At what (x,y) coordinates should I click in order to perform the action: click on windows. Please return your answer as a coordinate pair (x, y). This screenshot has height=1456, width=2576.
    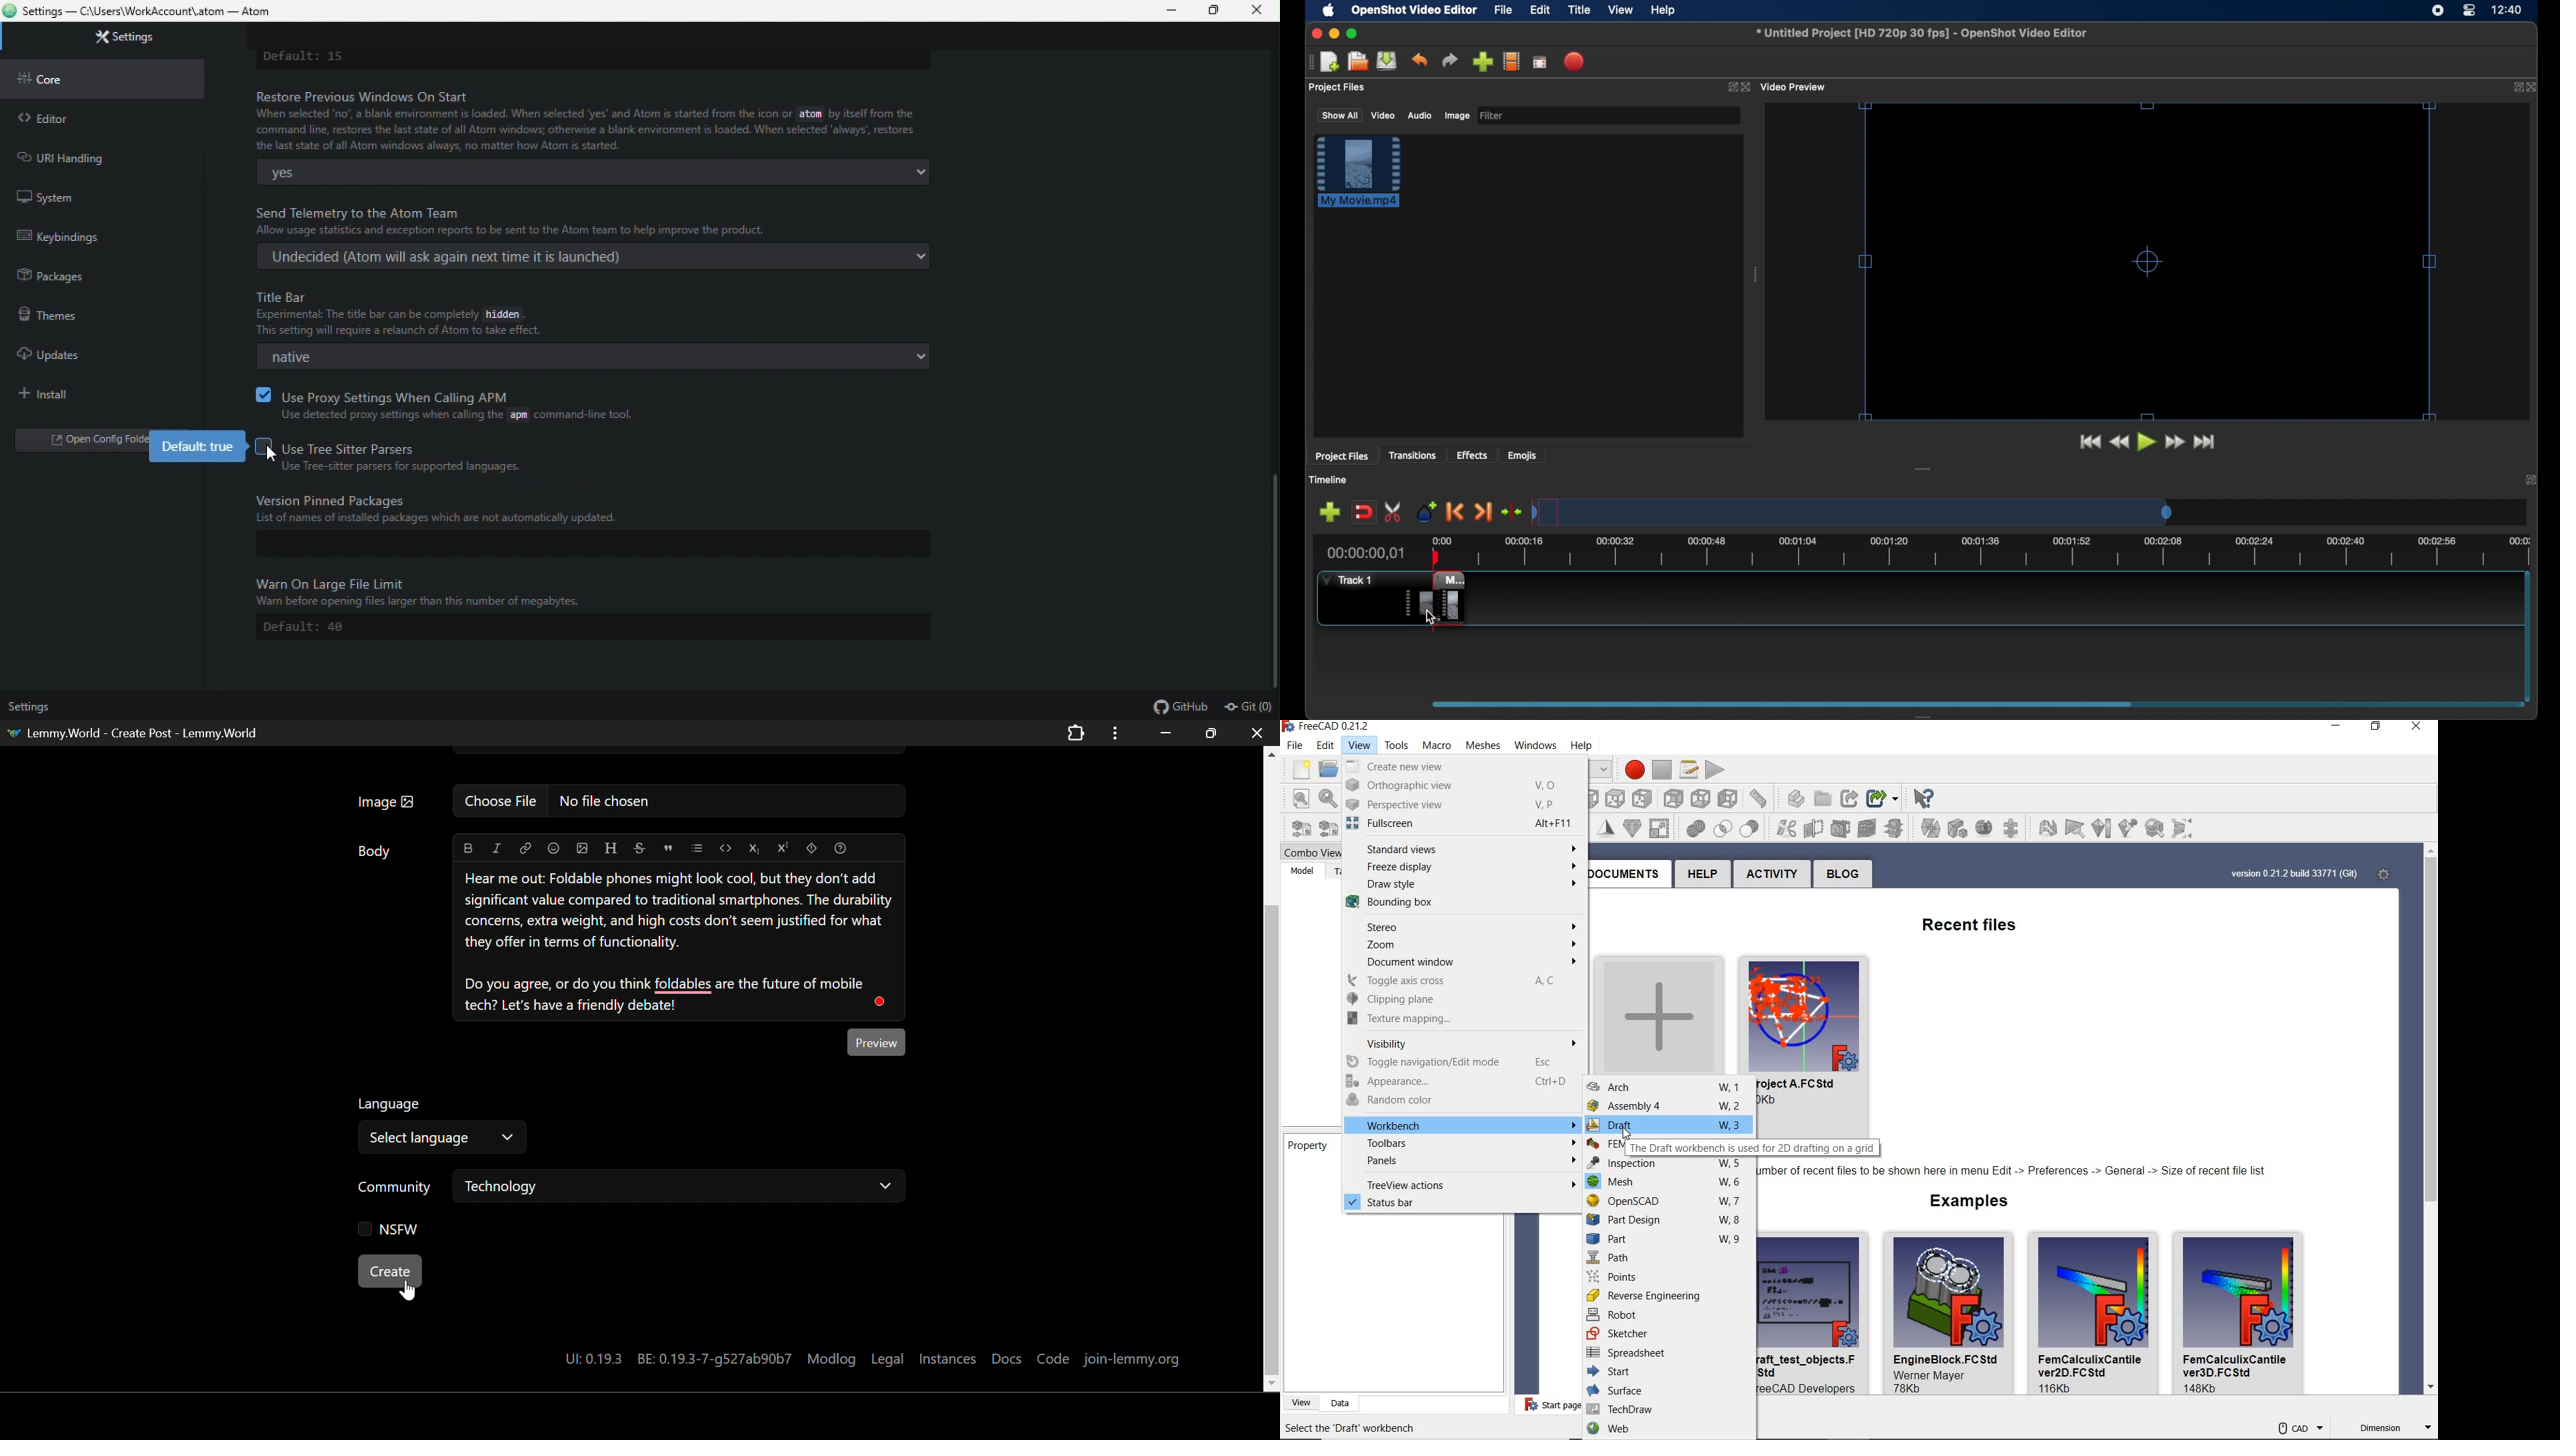
    Looking at the image, I should click on (1531, 746).